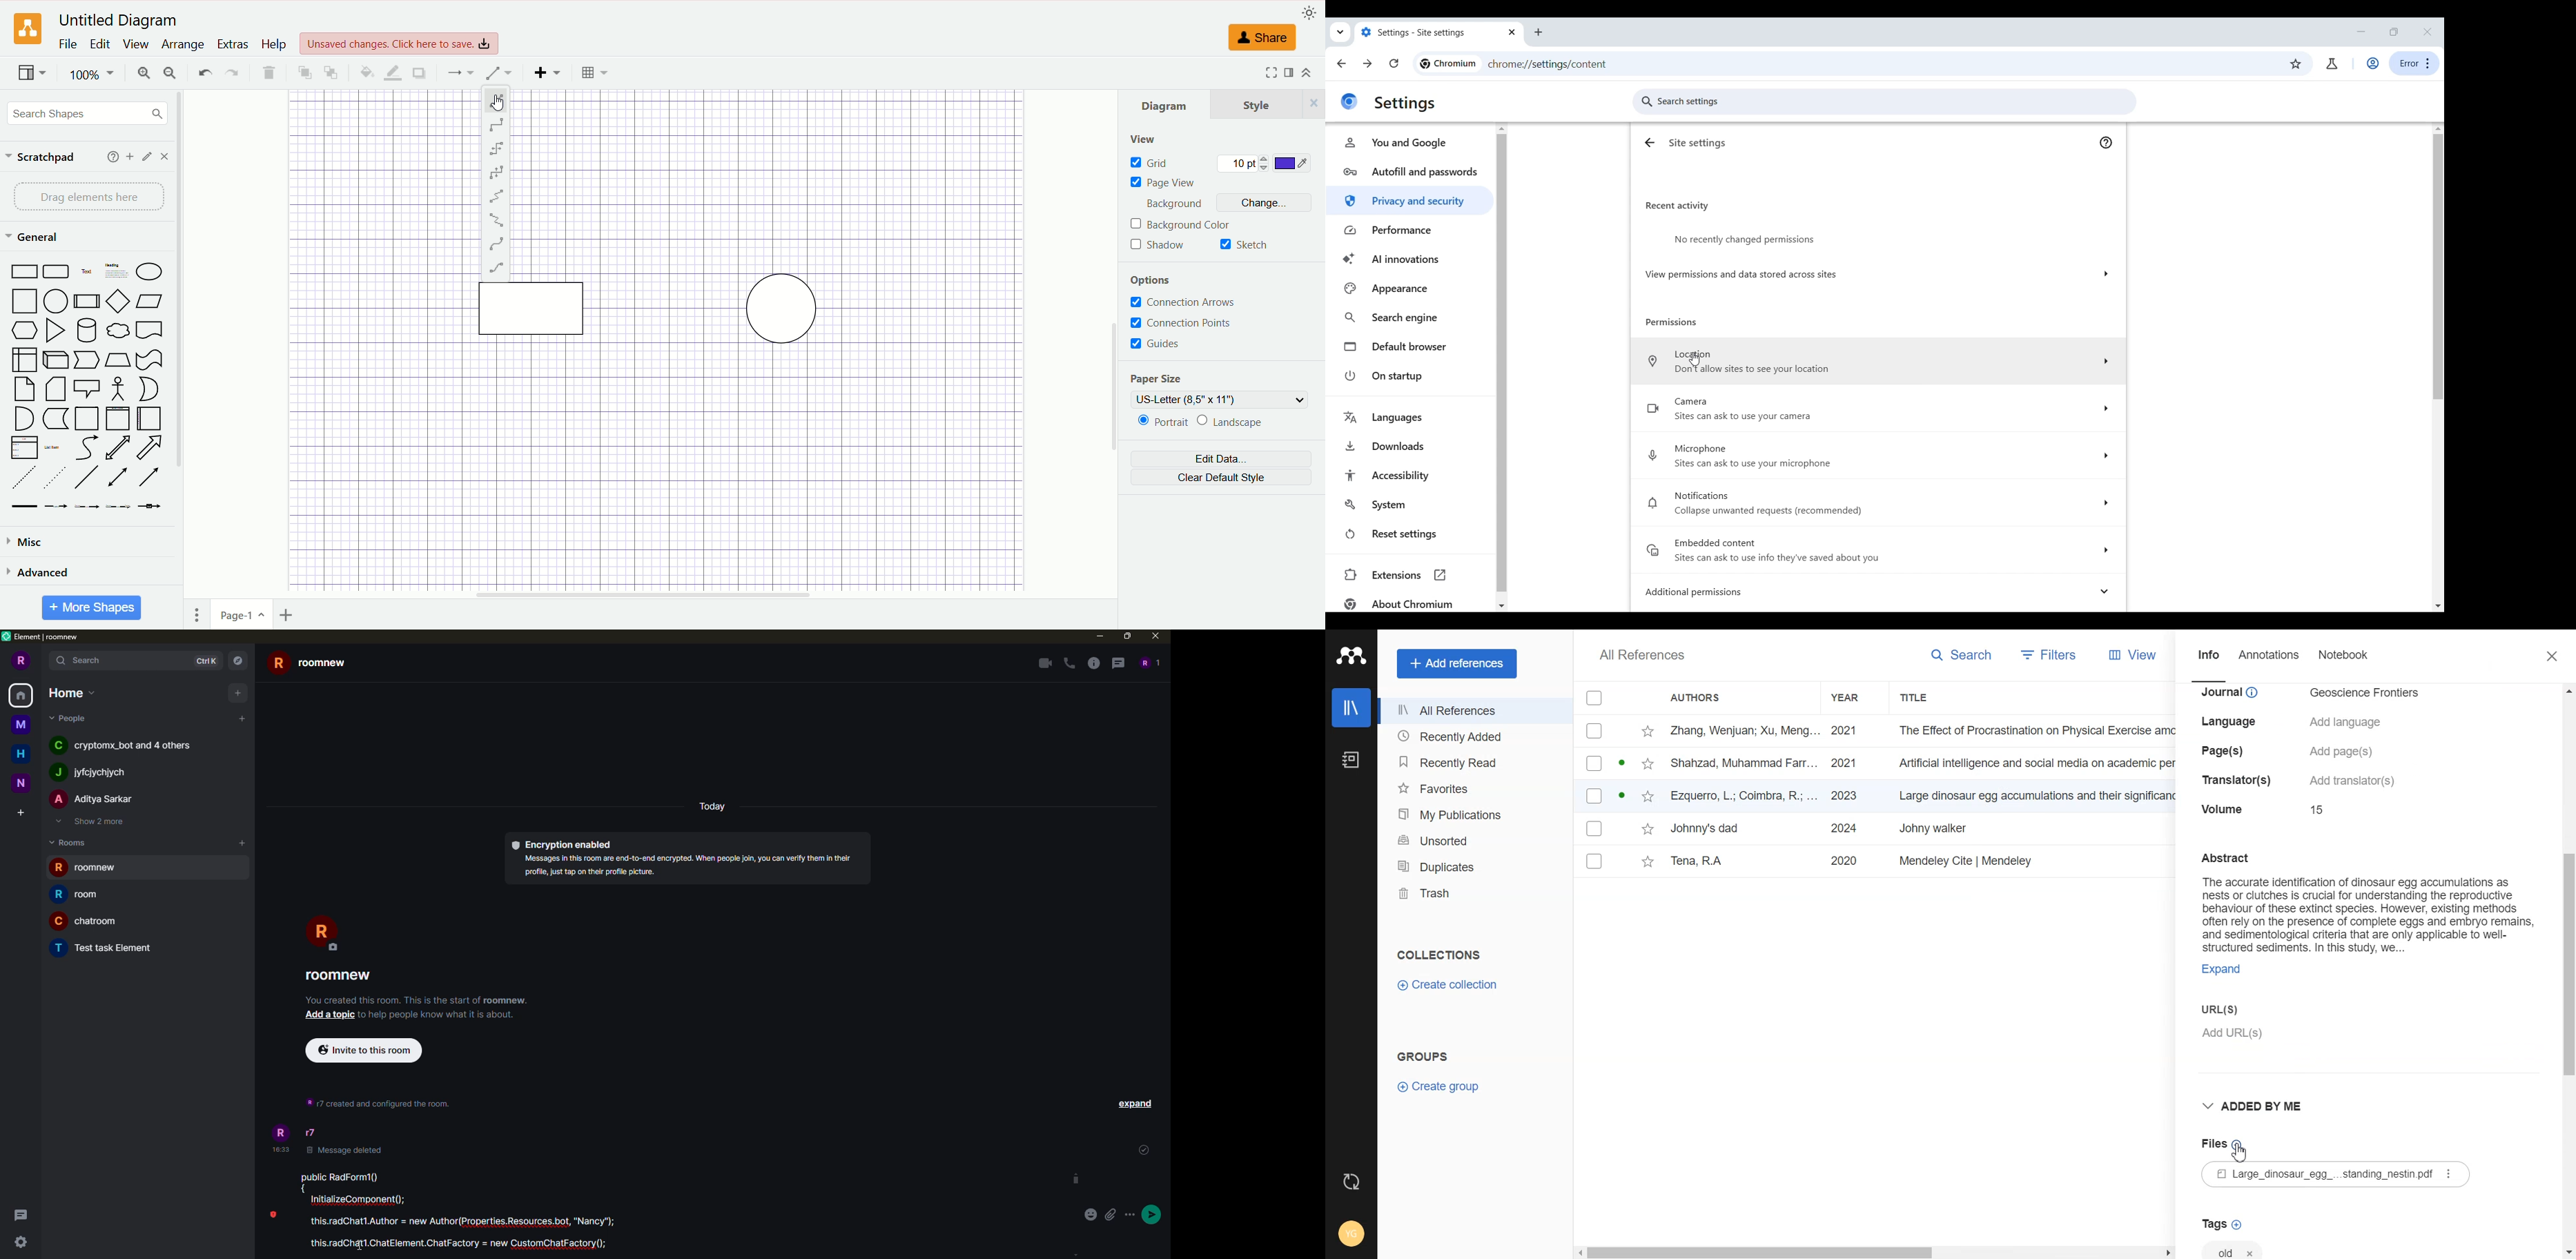  What do you see at coordinates (153, 509) in the screenshot?
I see `Connector with Icon Symbol` at bounding box center [153, 509].